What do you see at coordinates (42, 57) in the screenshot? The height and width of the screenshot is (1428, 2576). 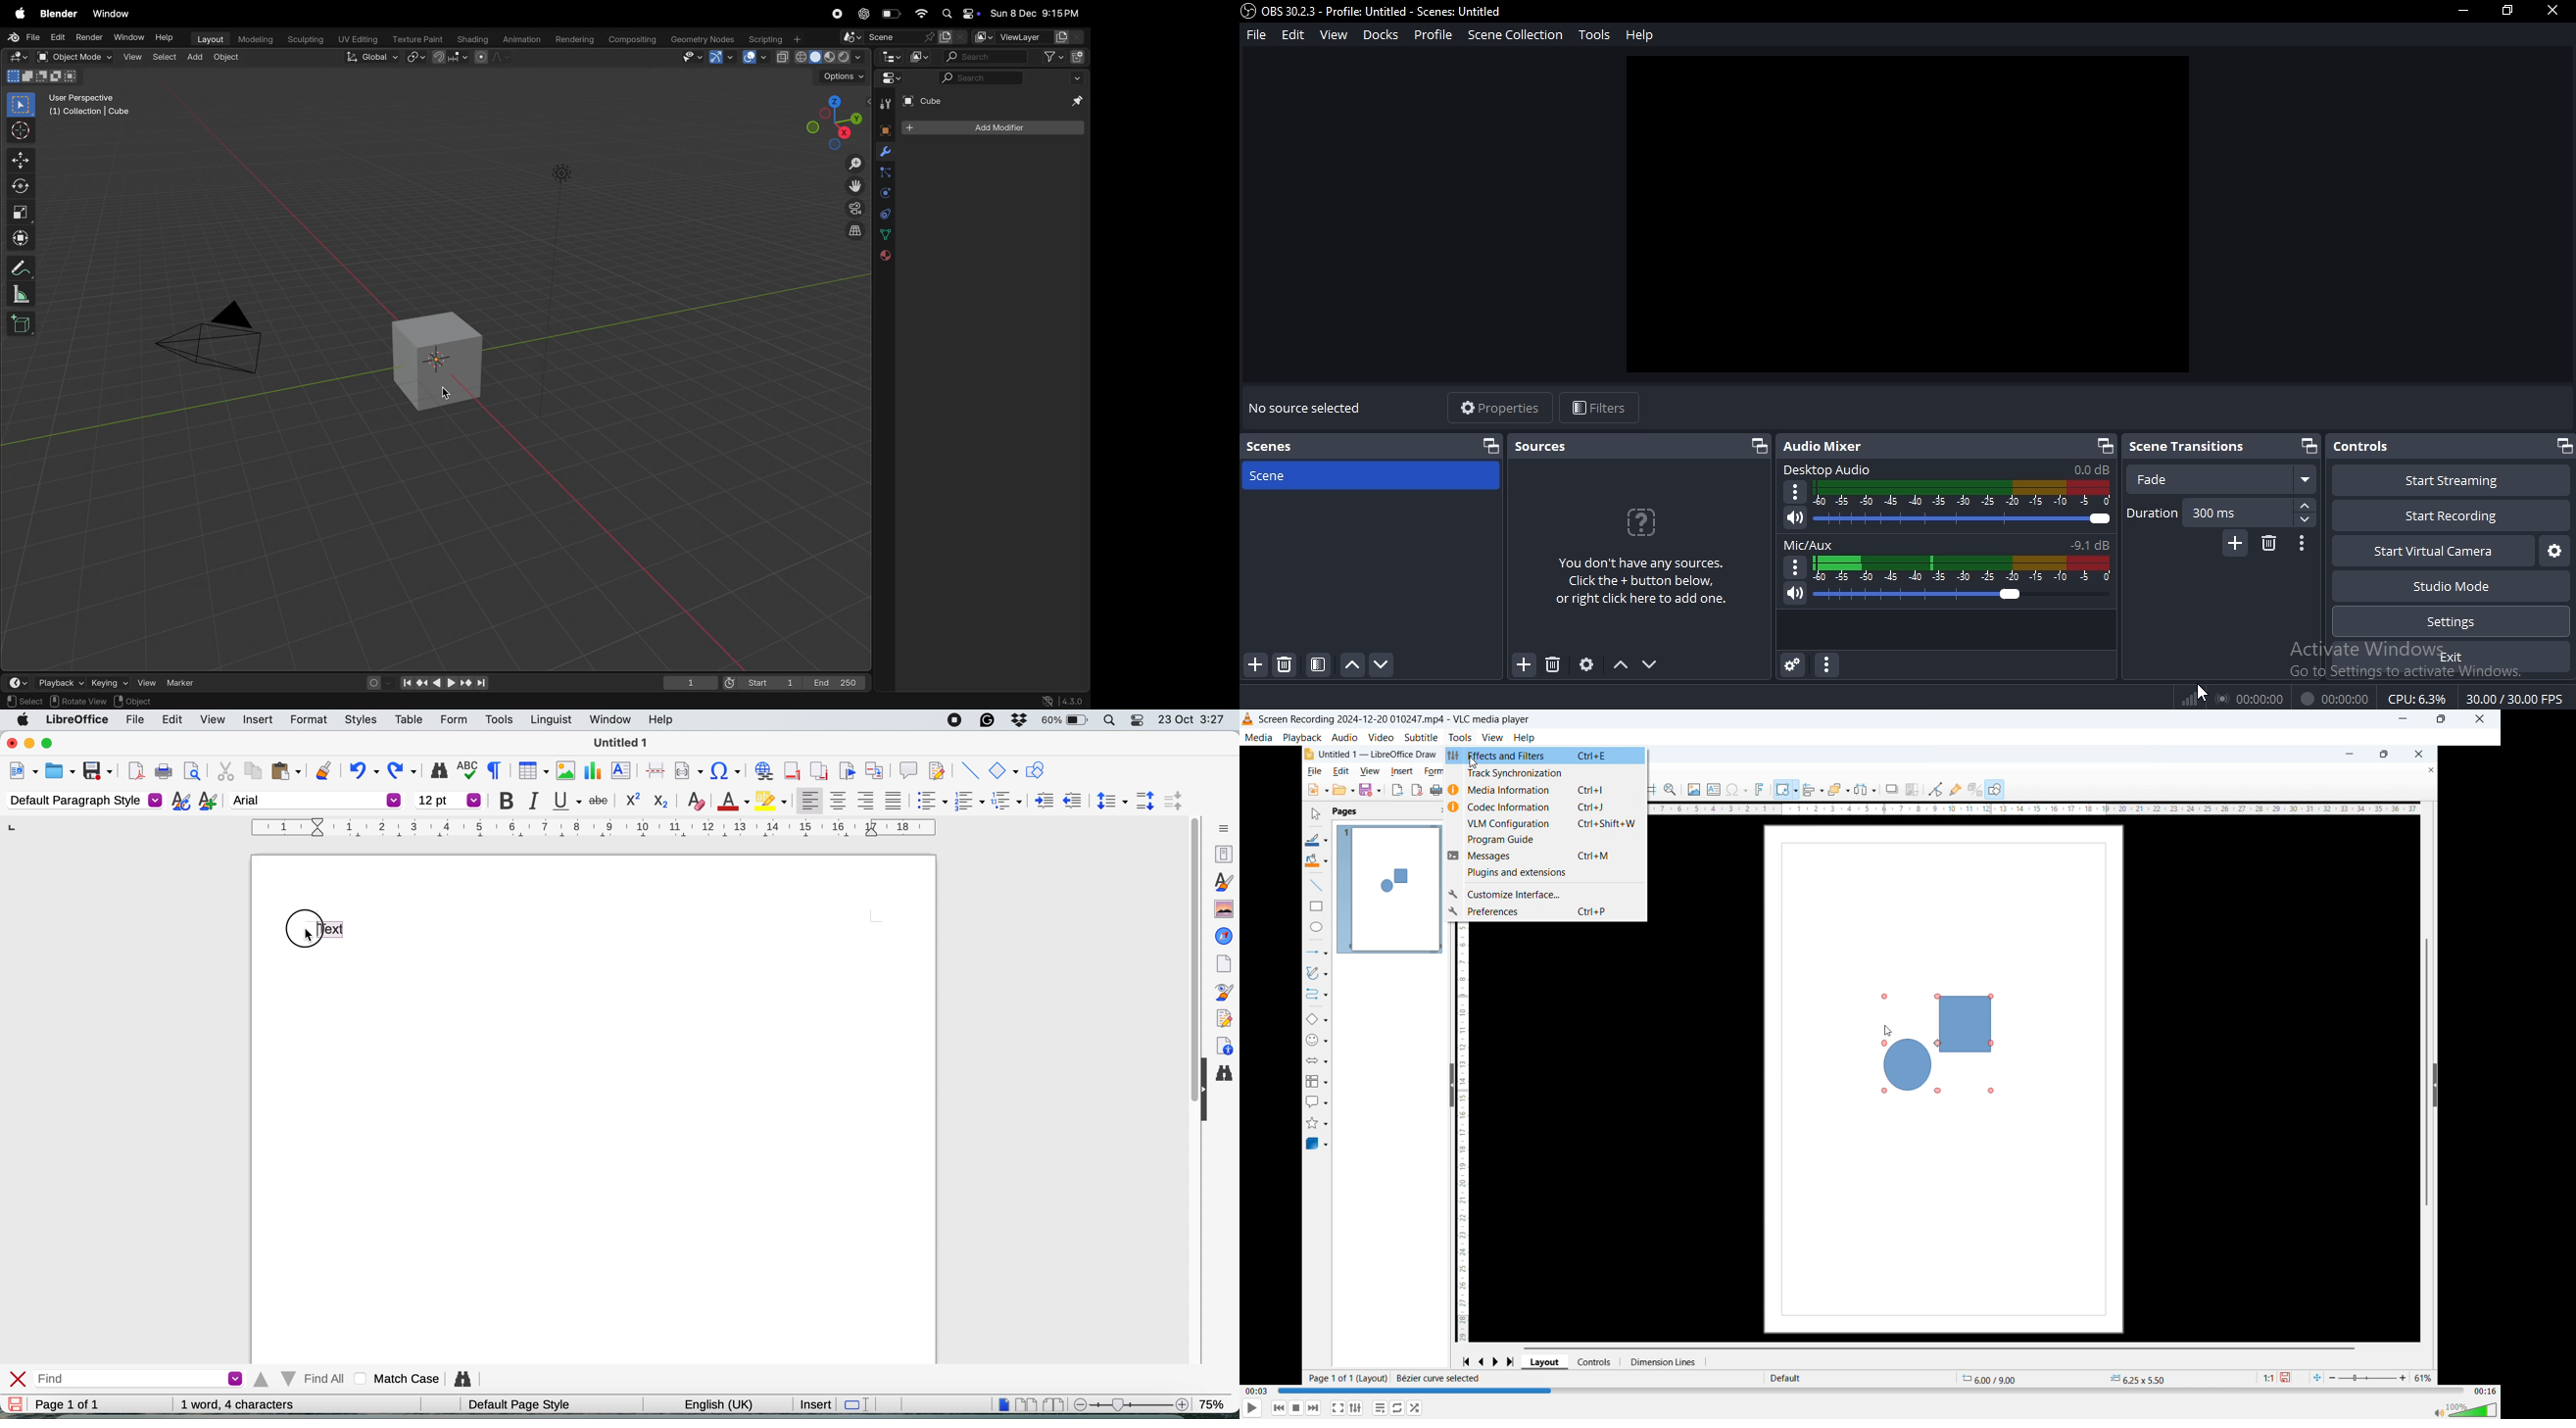 I see `open` at bounding box center [42, 57].